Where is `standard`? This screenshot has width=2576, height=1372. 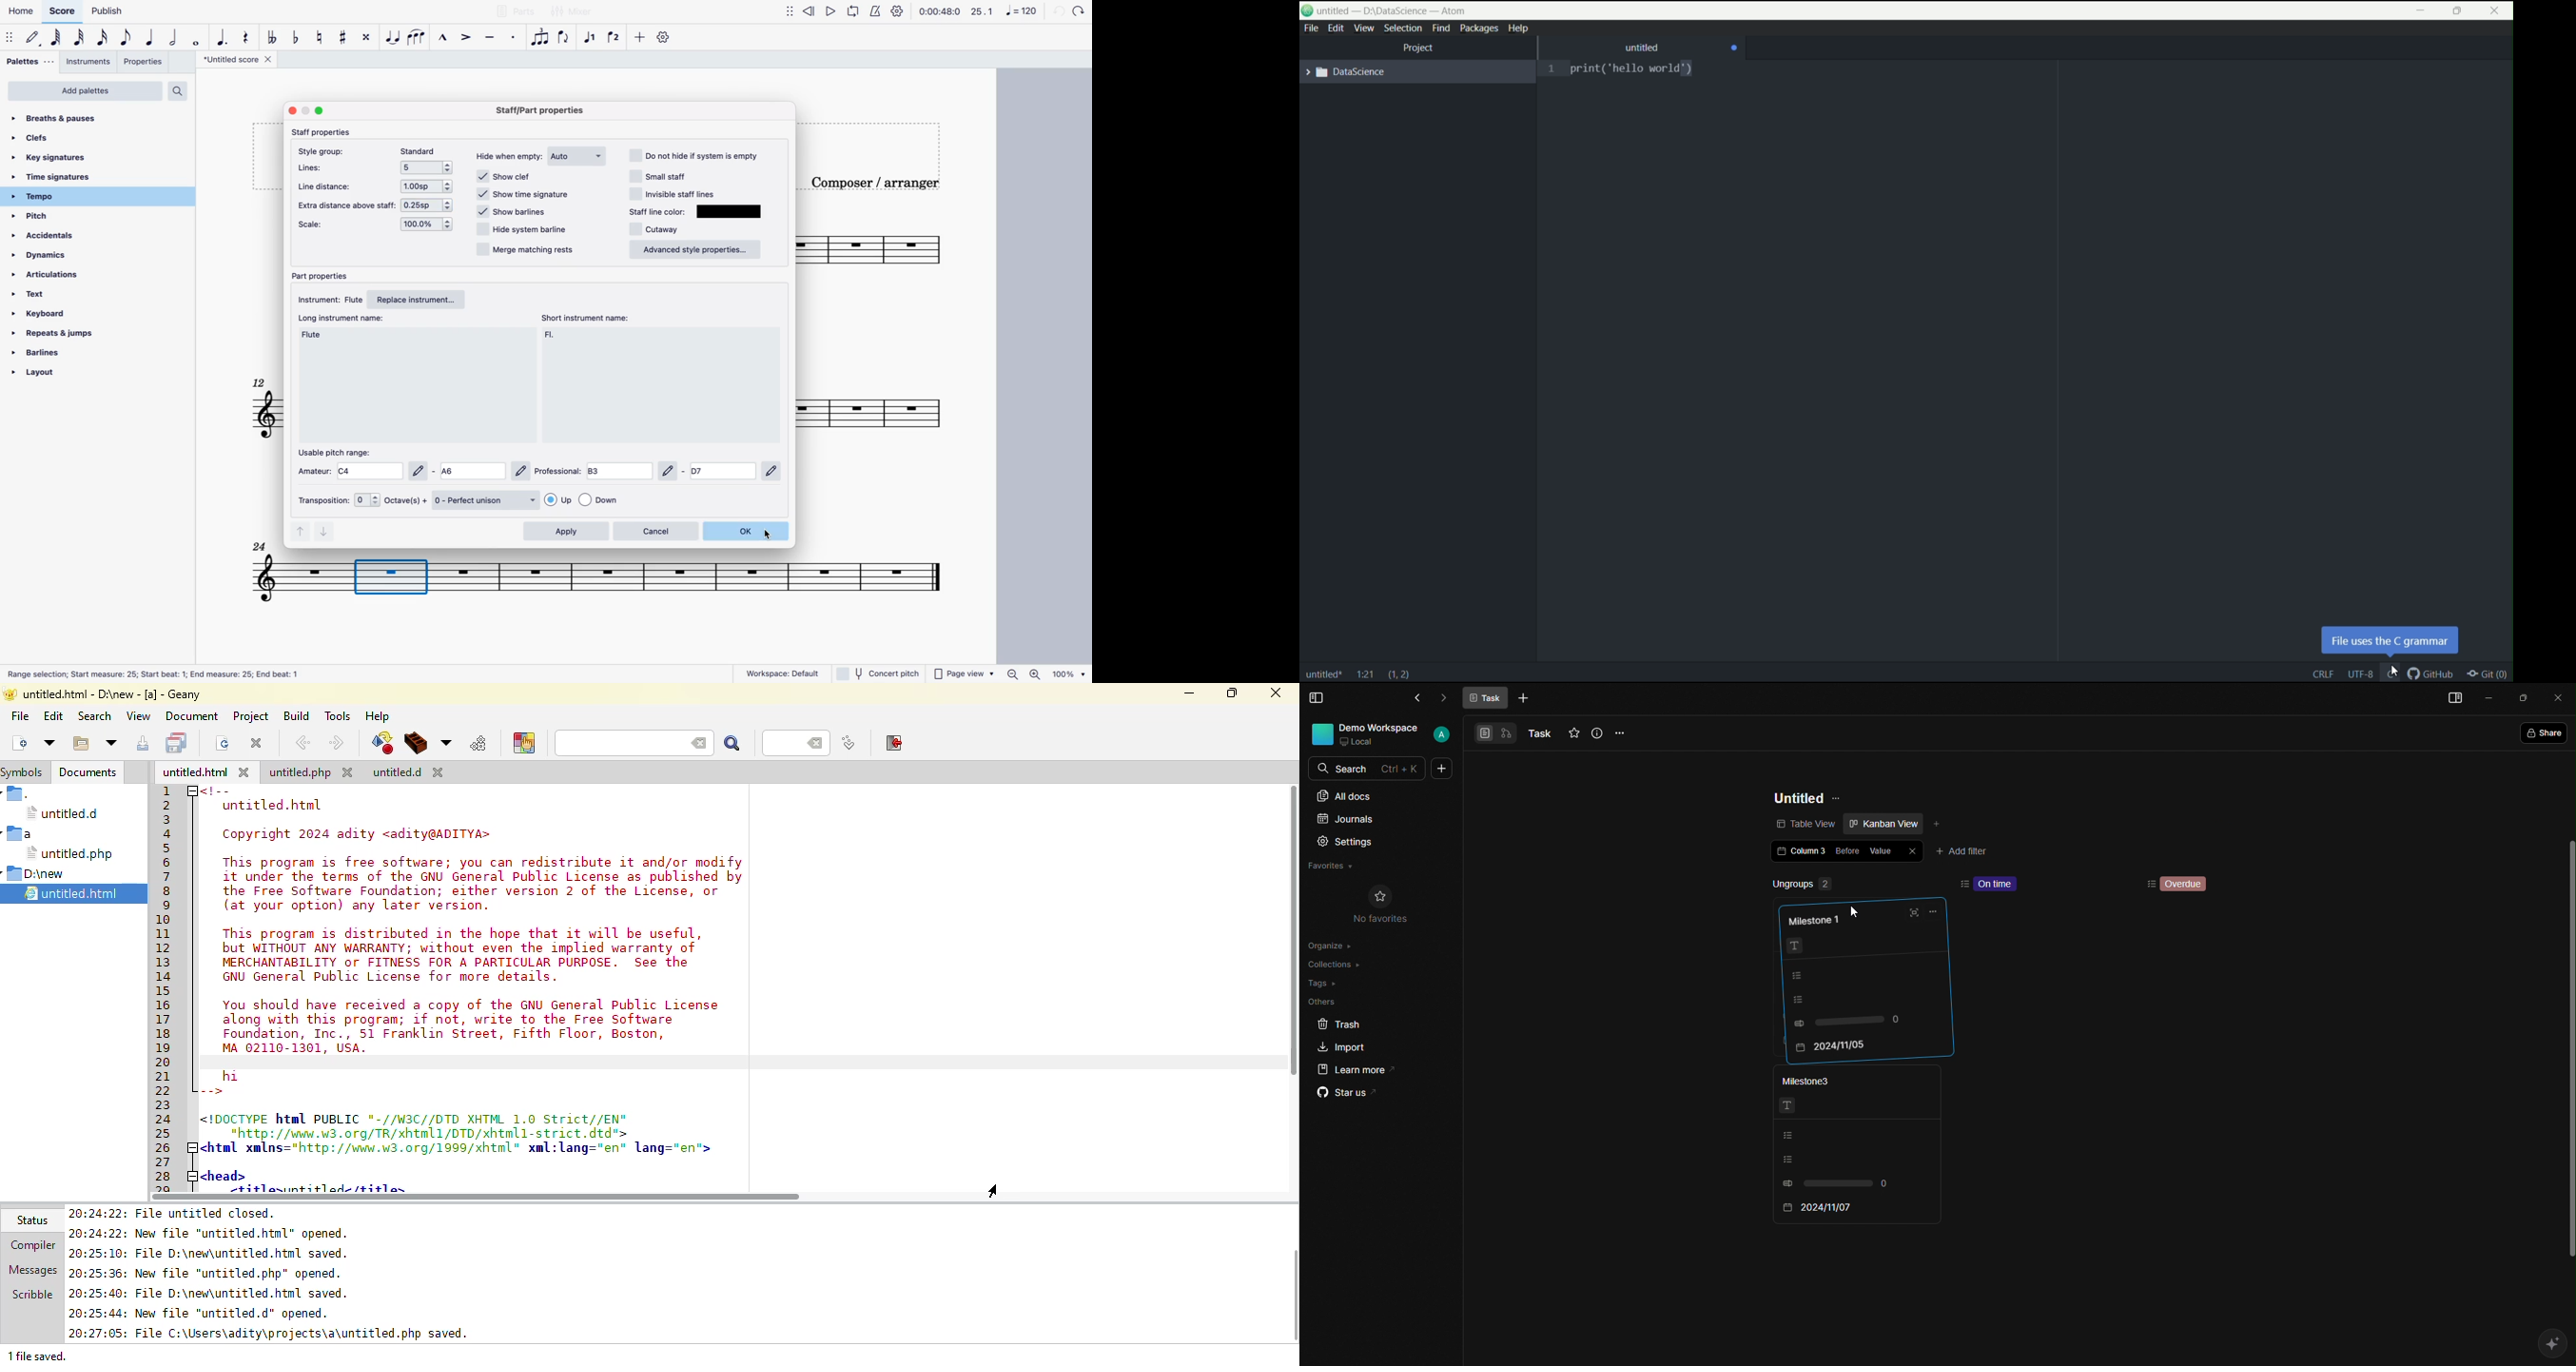 standard is located at coordinates (422, 150).